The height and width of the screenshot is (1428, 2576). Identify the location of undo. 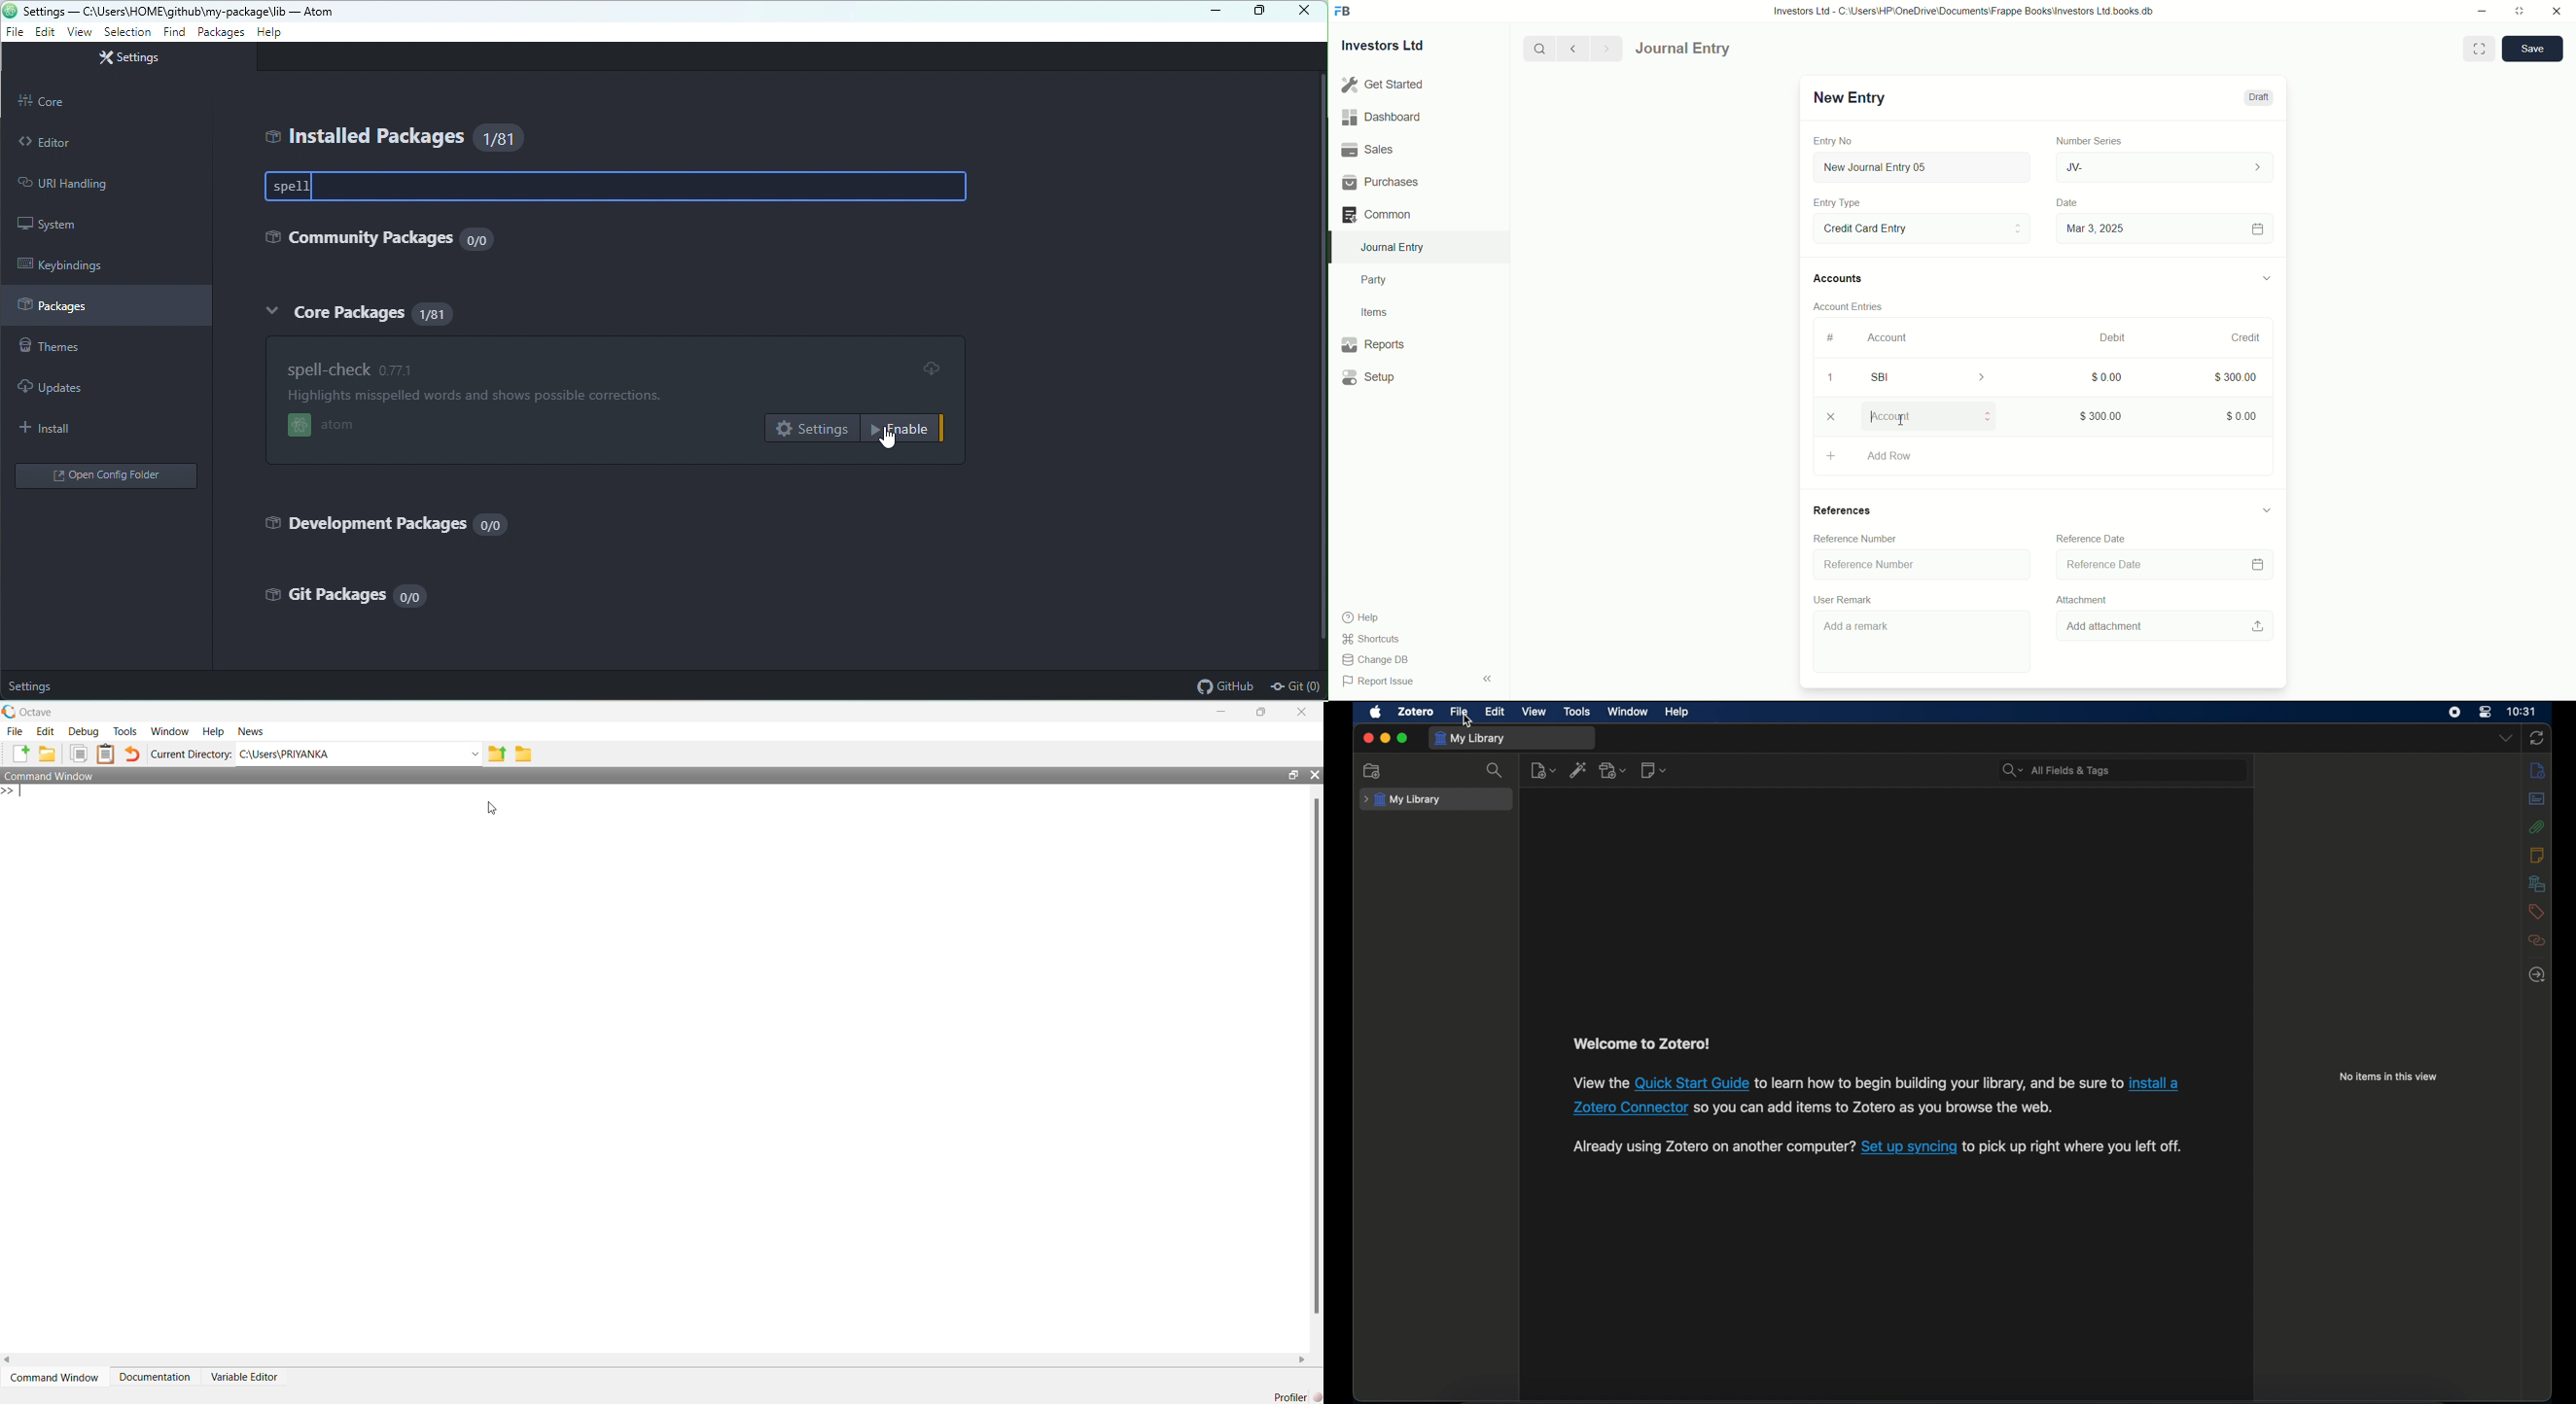
(134, 756).